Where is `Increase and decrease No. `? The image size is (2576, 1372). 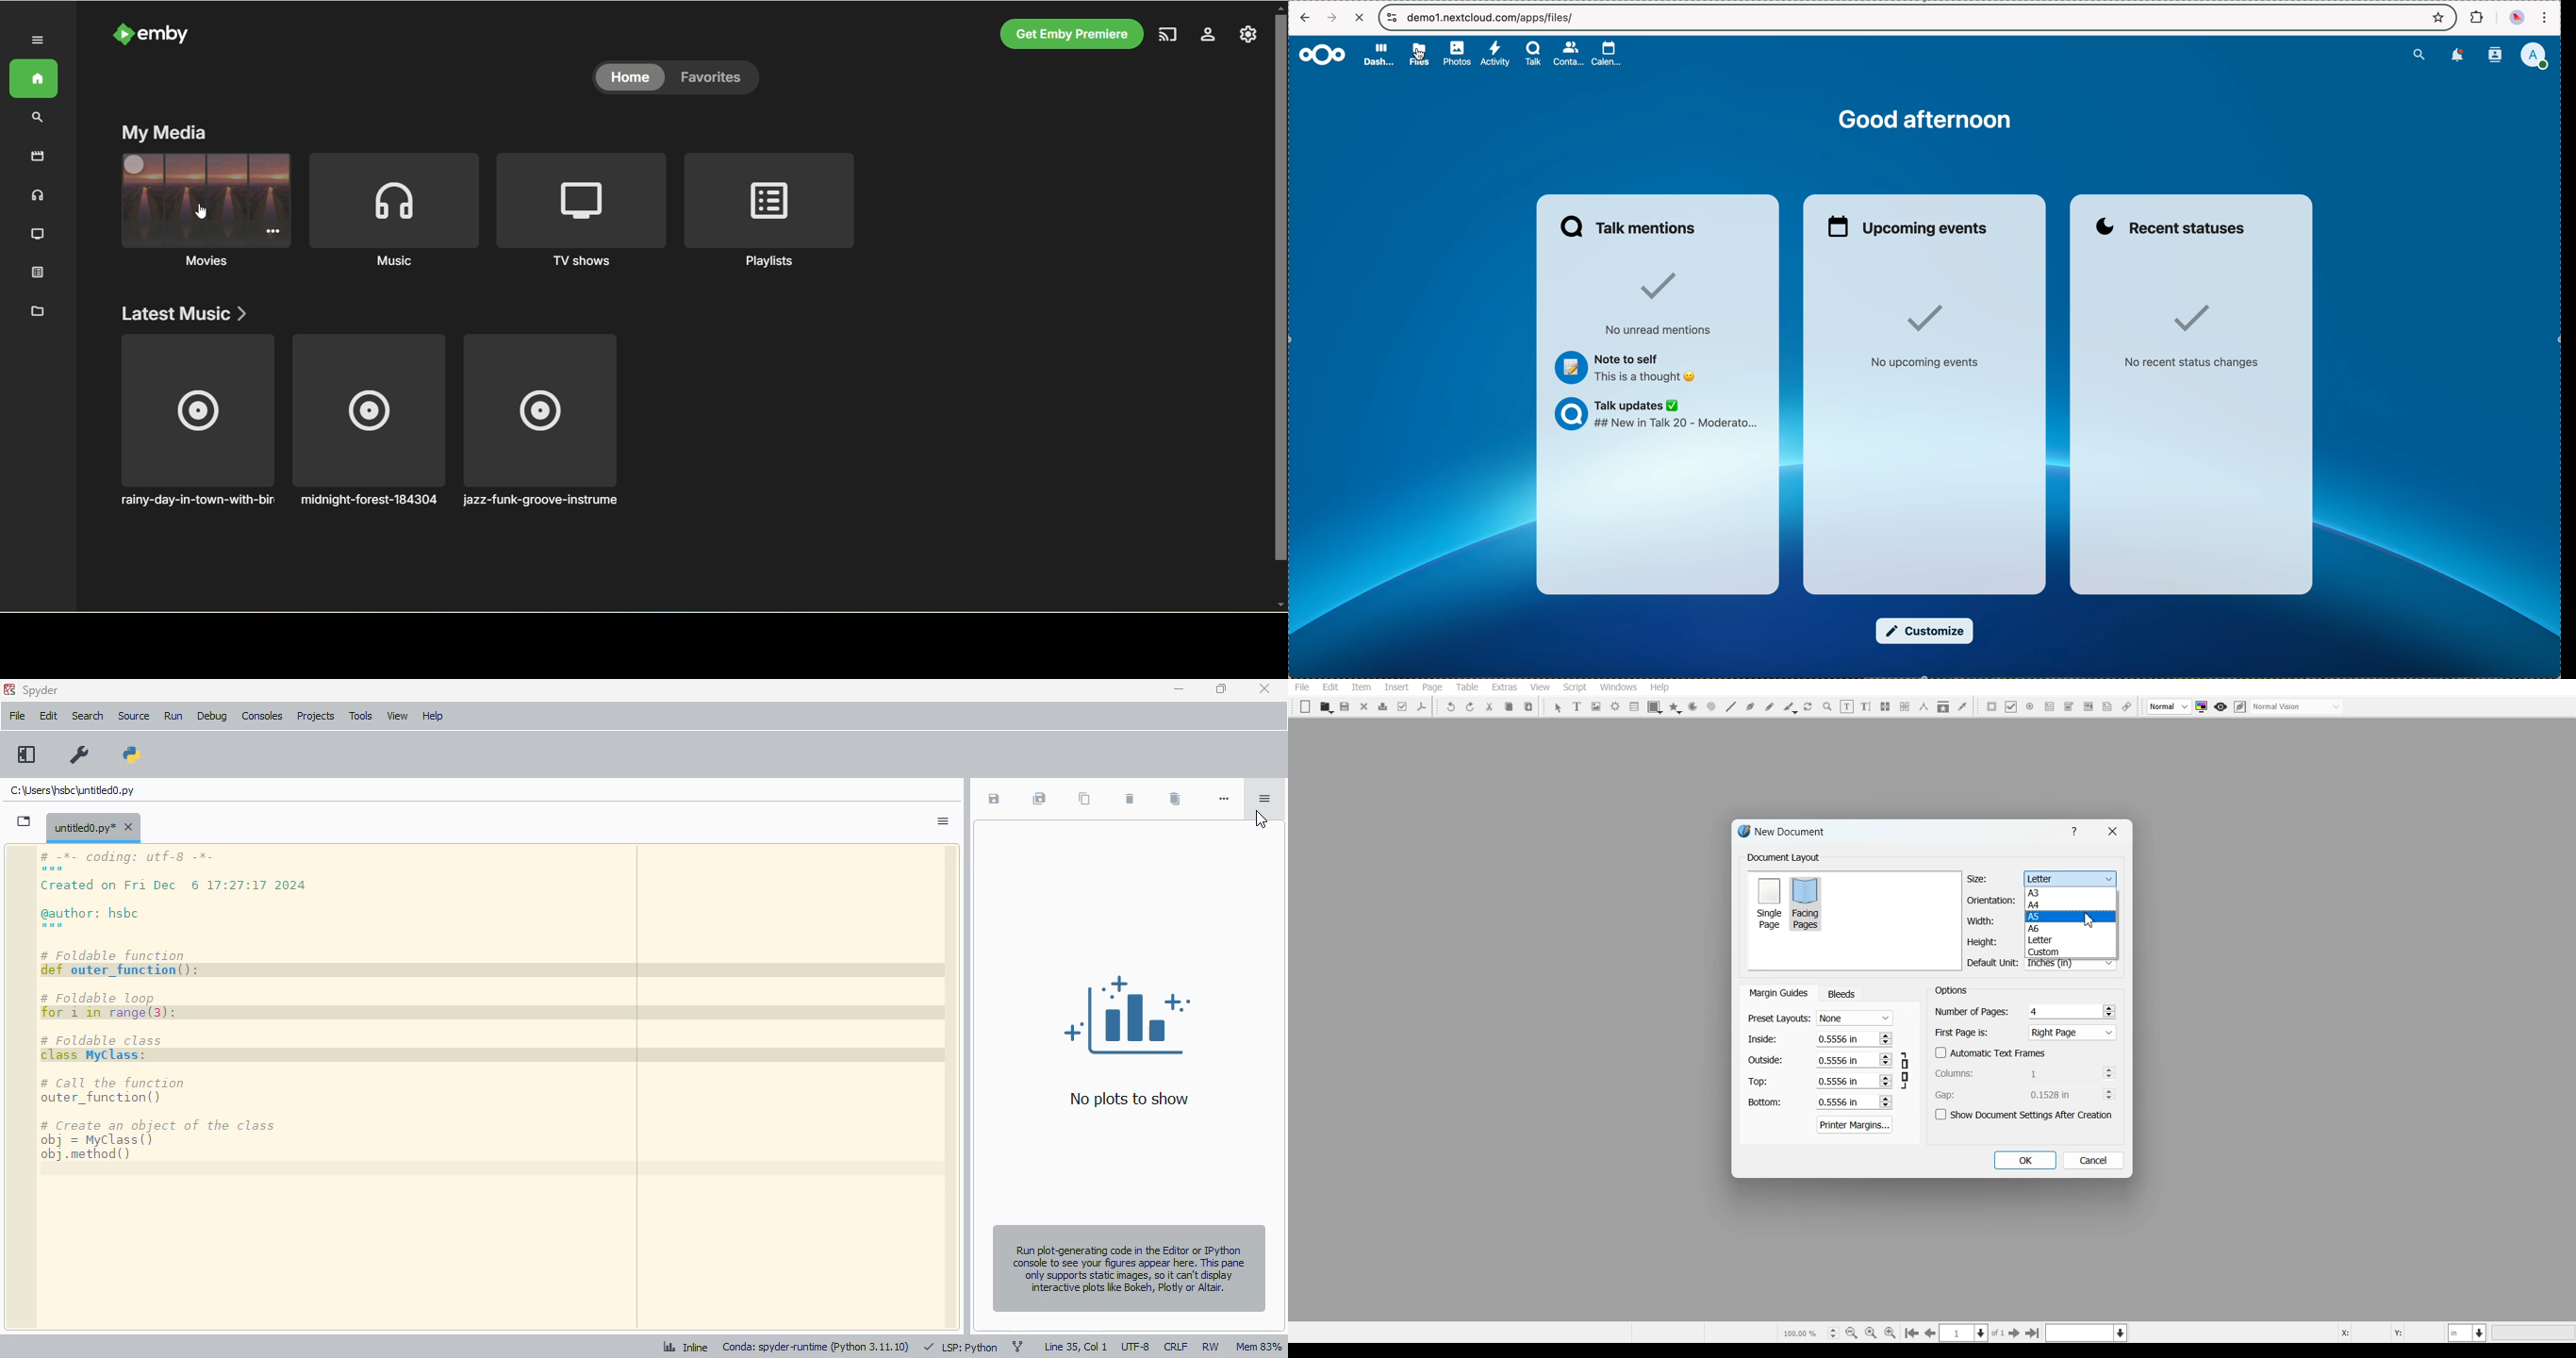
Increase and decrease No.  is located at coordinates (1884, 1038).